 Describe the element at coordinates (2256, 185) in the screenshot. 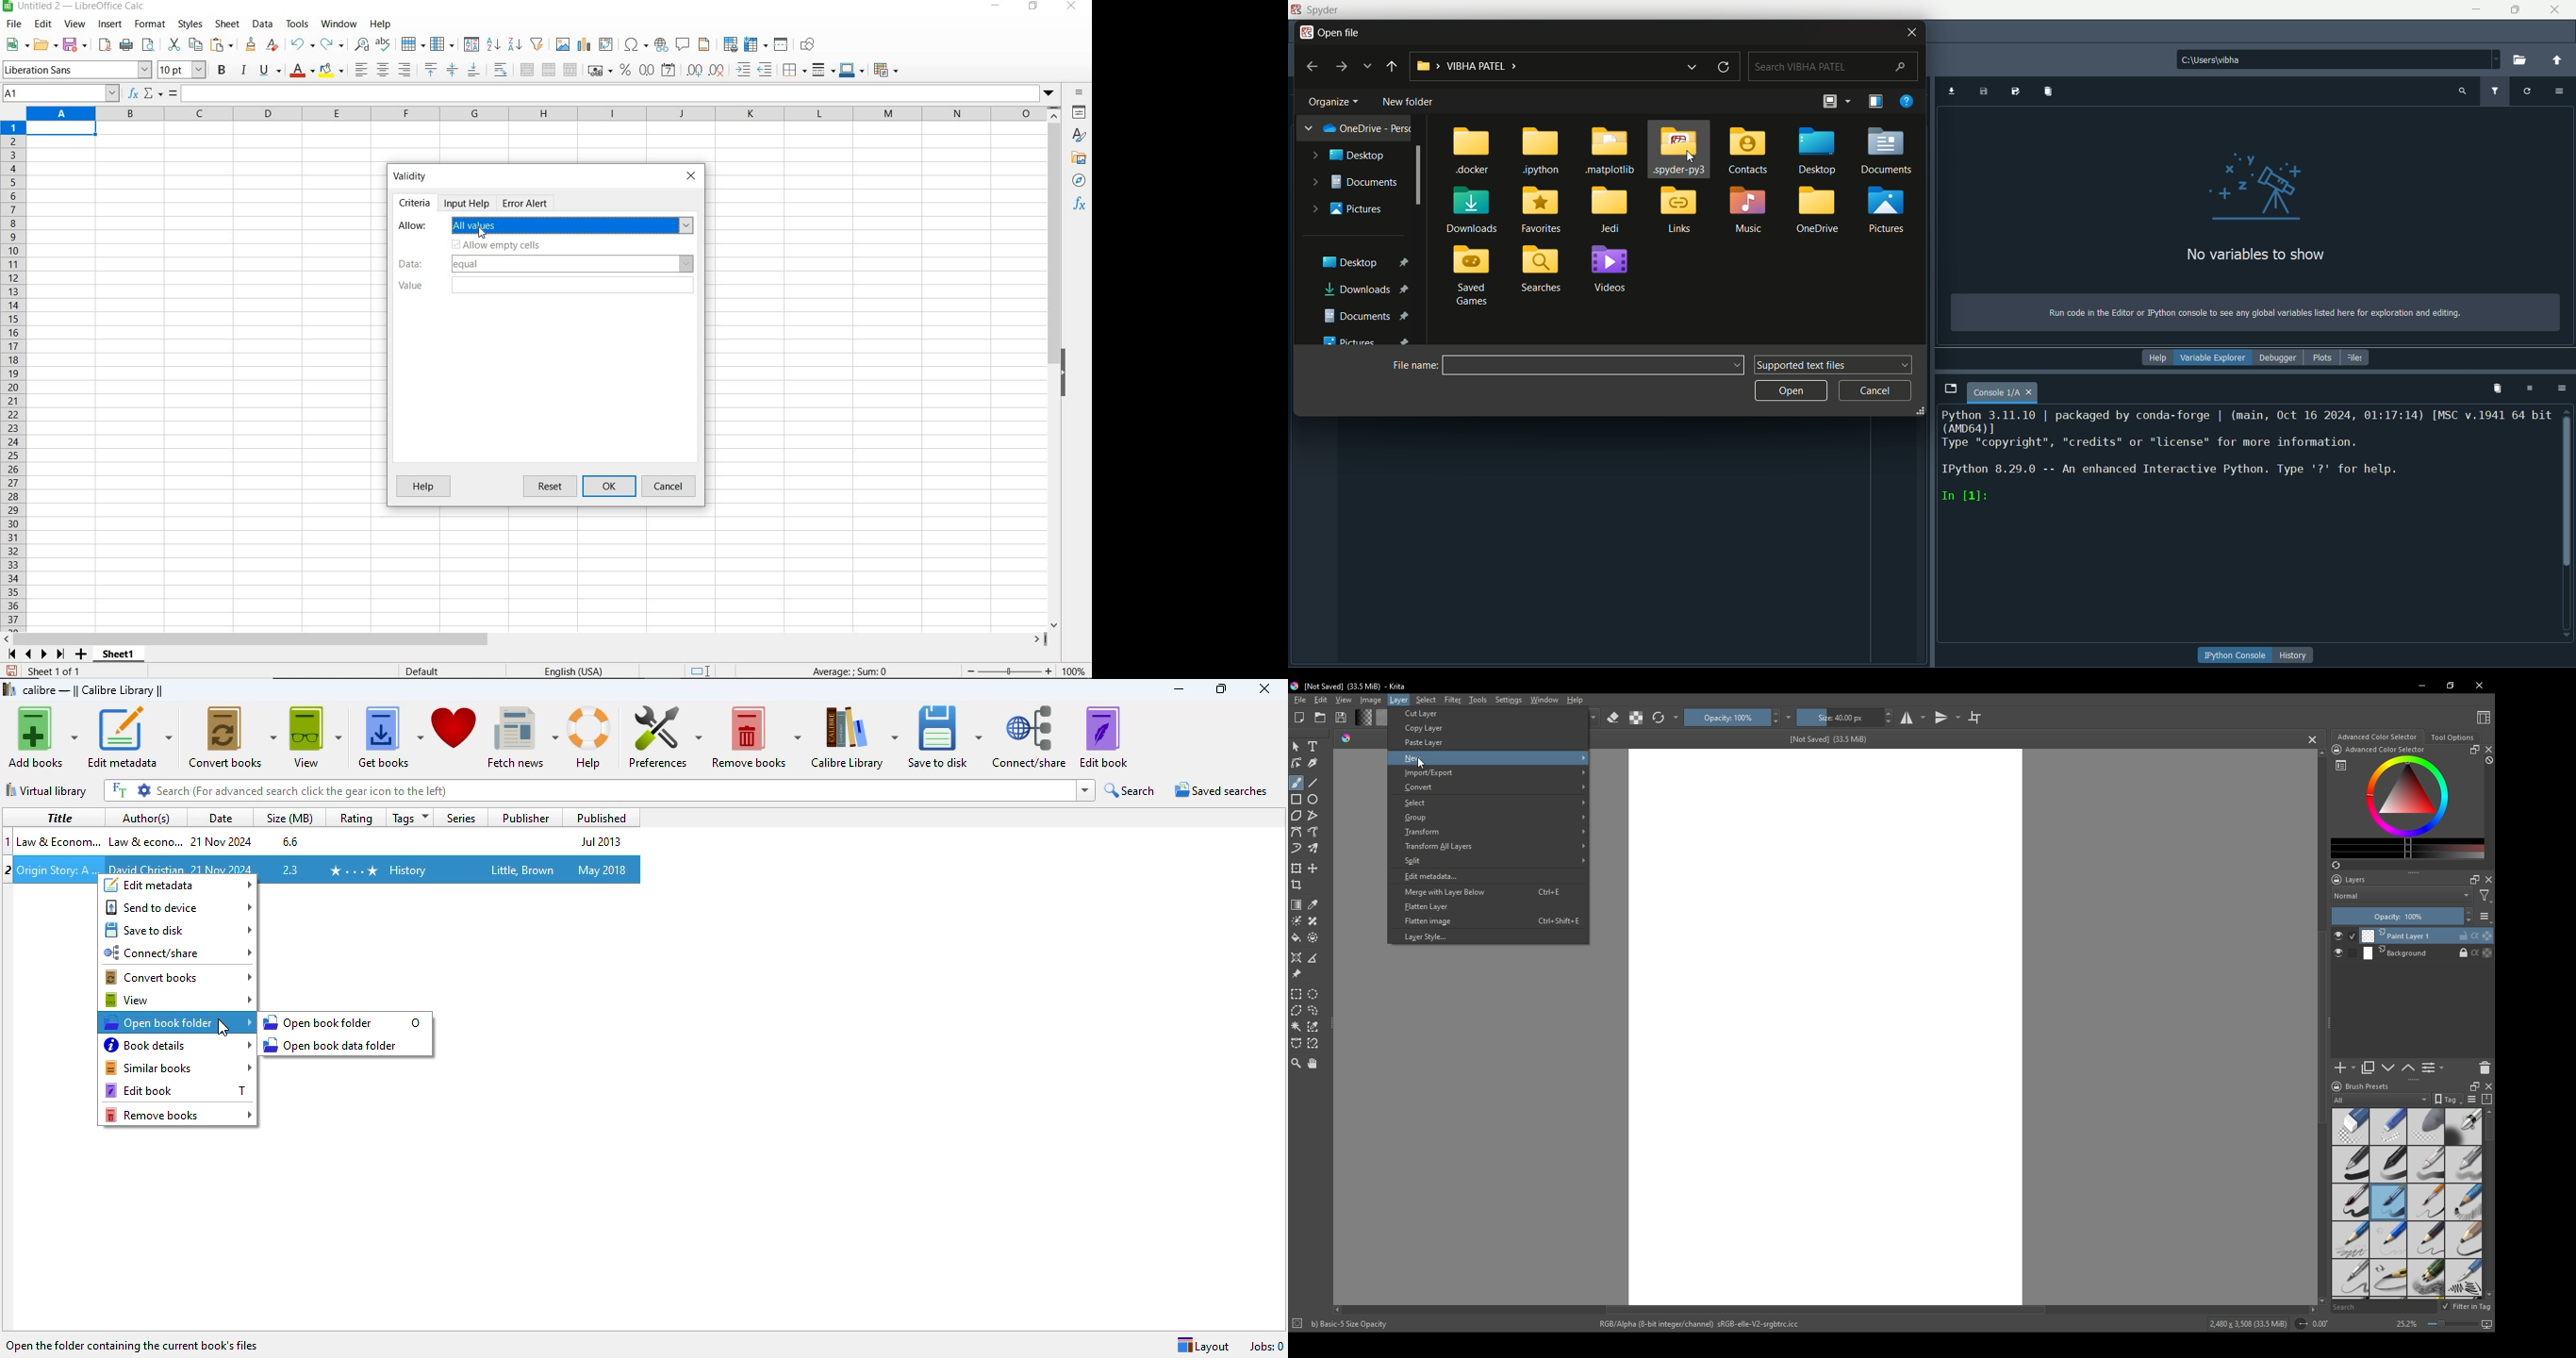

I see `graphics` at that location.